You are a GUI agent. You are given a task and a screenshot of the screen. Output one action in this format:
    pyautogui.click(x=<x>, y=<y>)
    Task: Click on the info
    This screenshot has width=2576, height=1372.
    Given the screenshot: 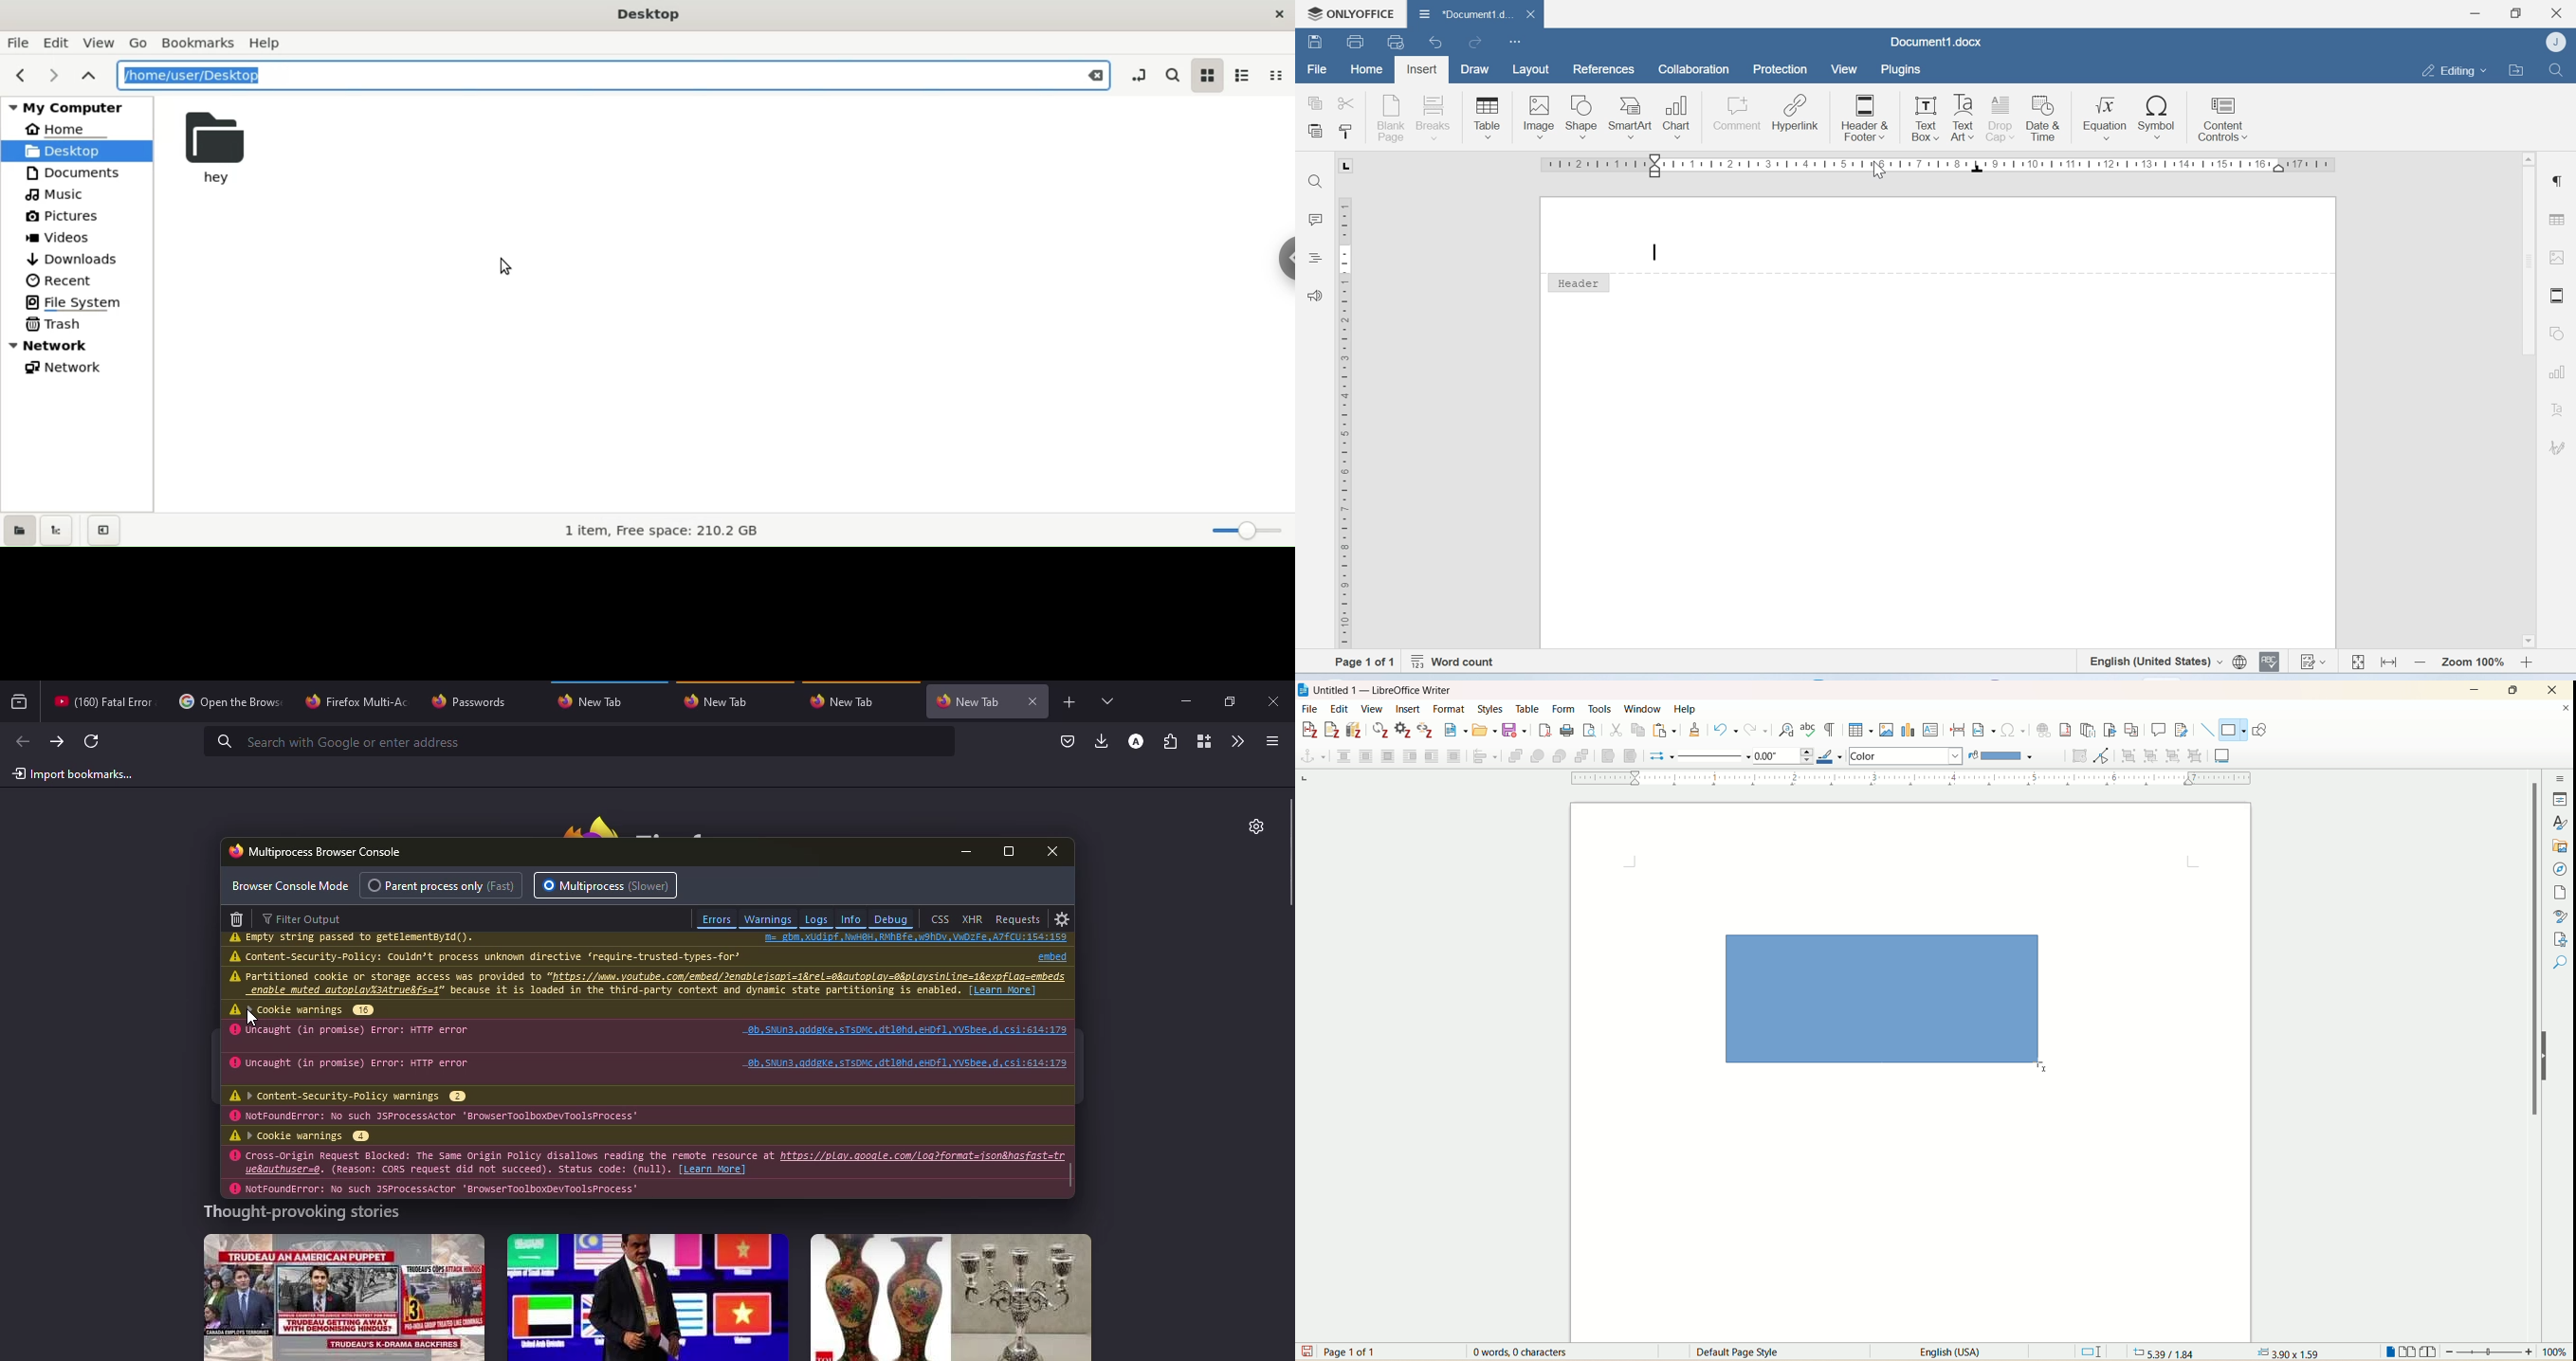 What is the action you would take?
    pyautogui.click(x=498, y=956)
    